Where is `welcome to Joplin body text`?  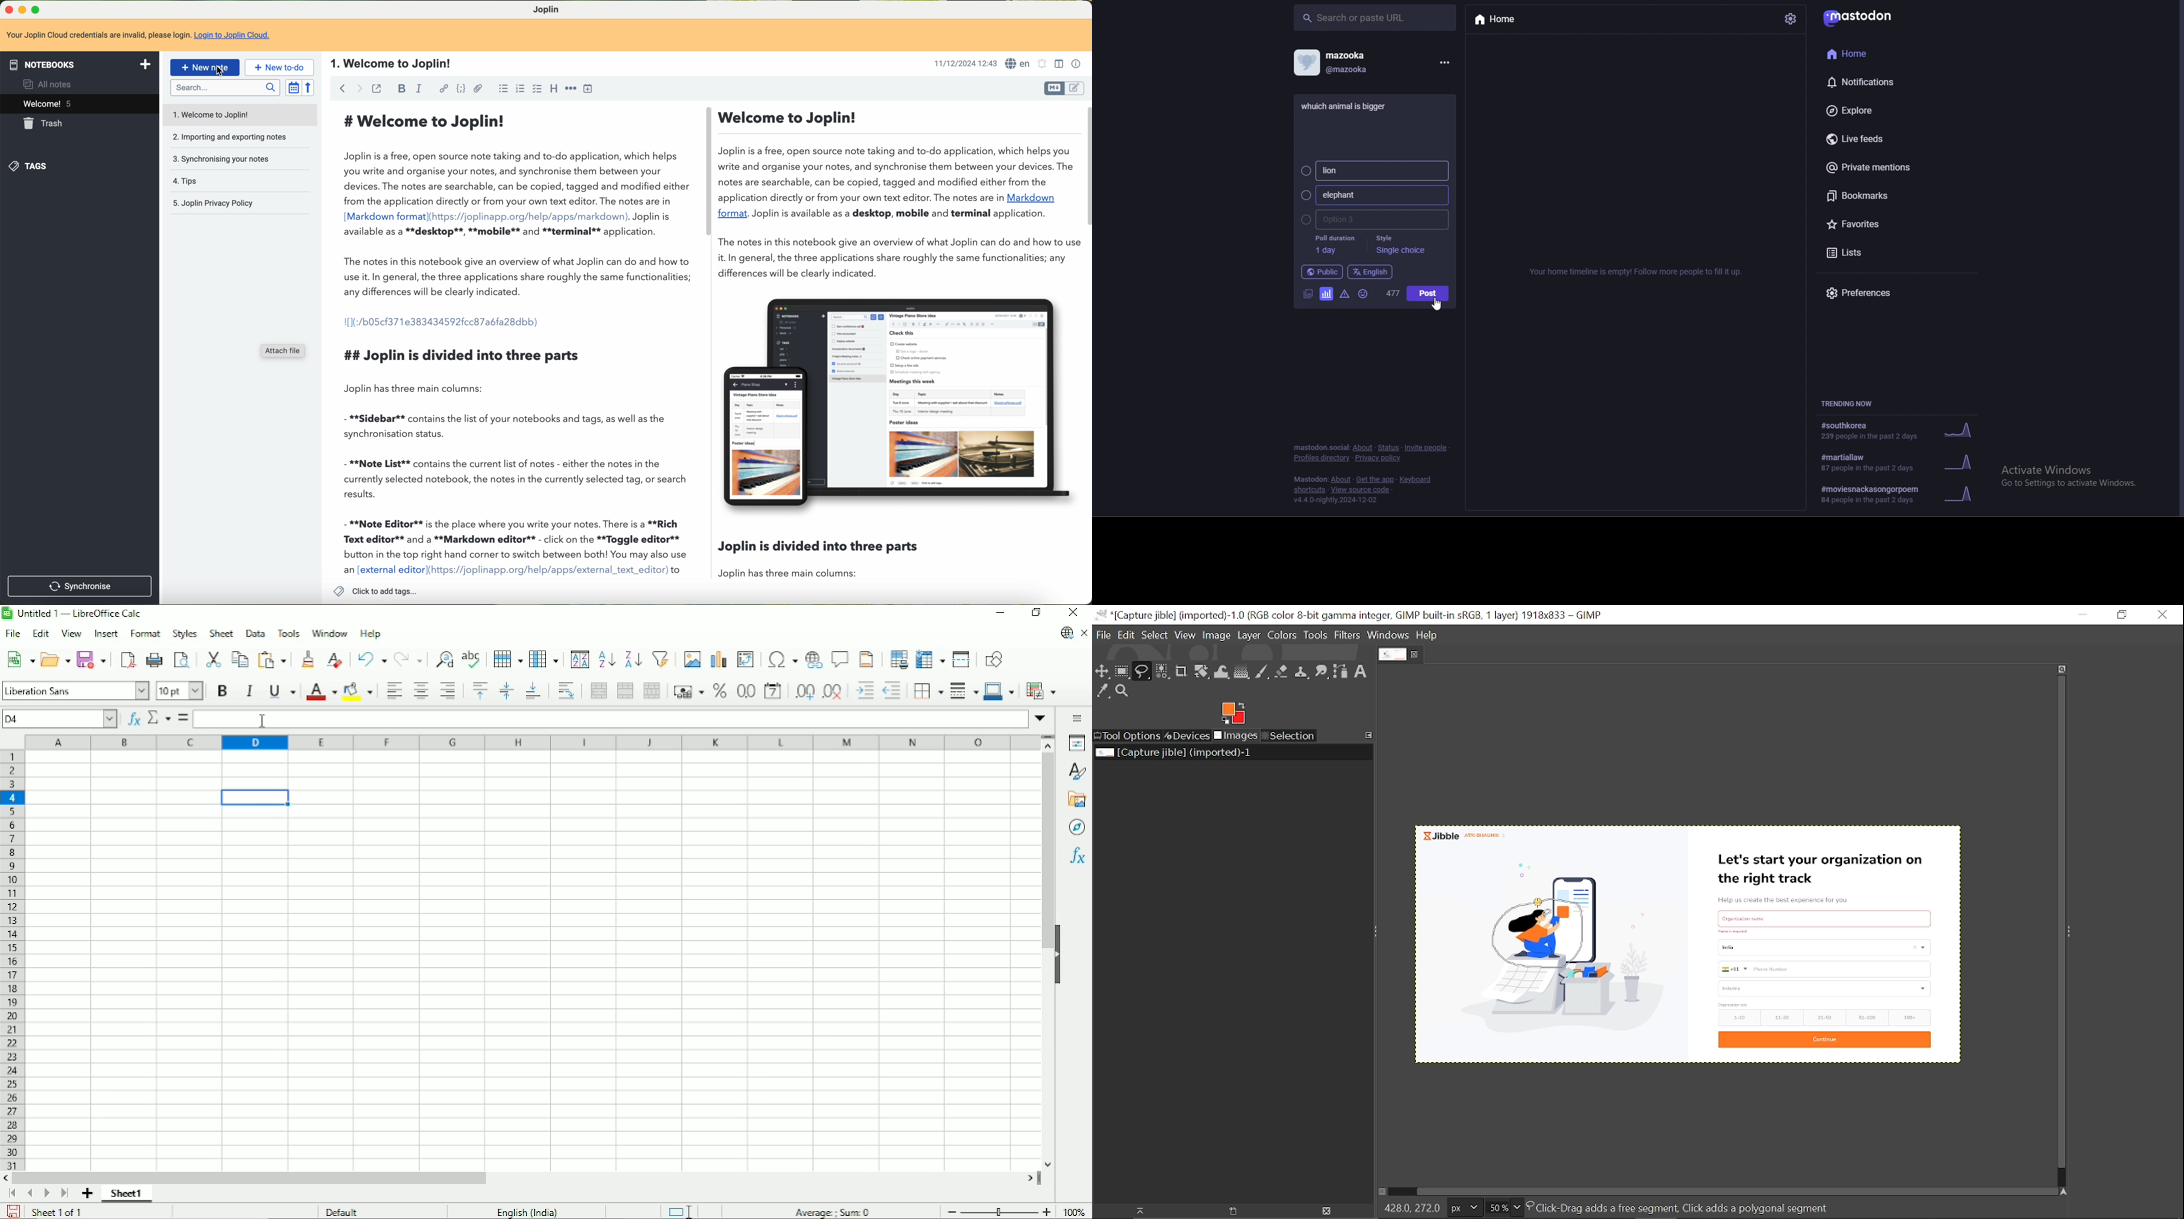
welcome to Joplin body text is located at coordinates (897, 195).